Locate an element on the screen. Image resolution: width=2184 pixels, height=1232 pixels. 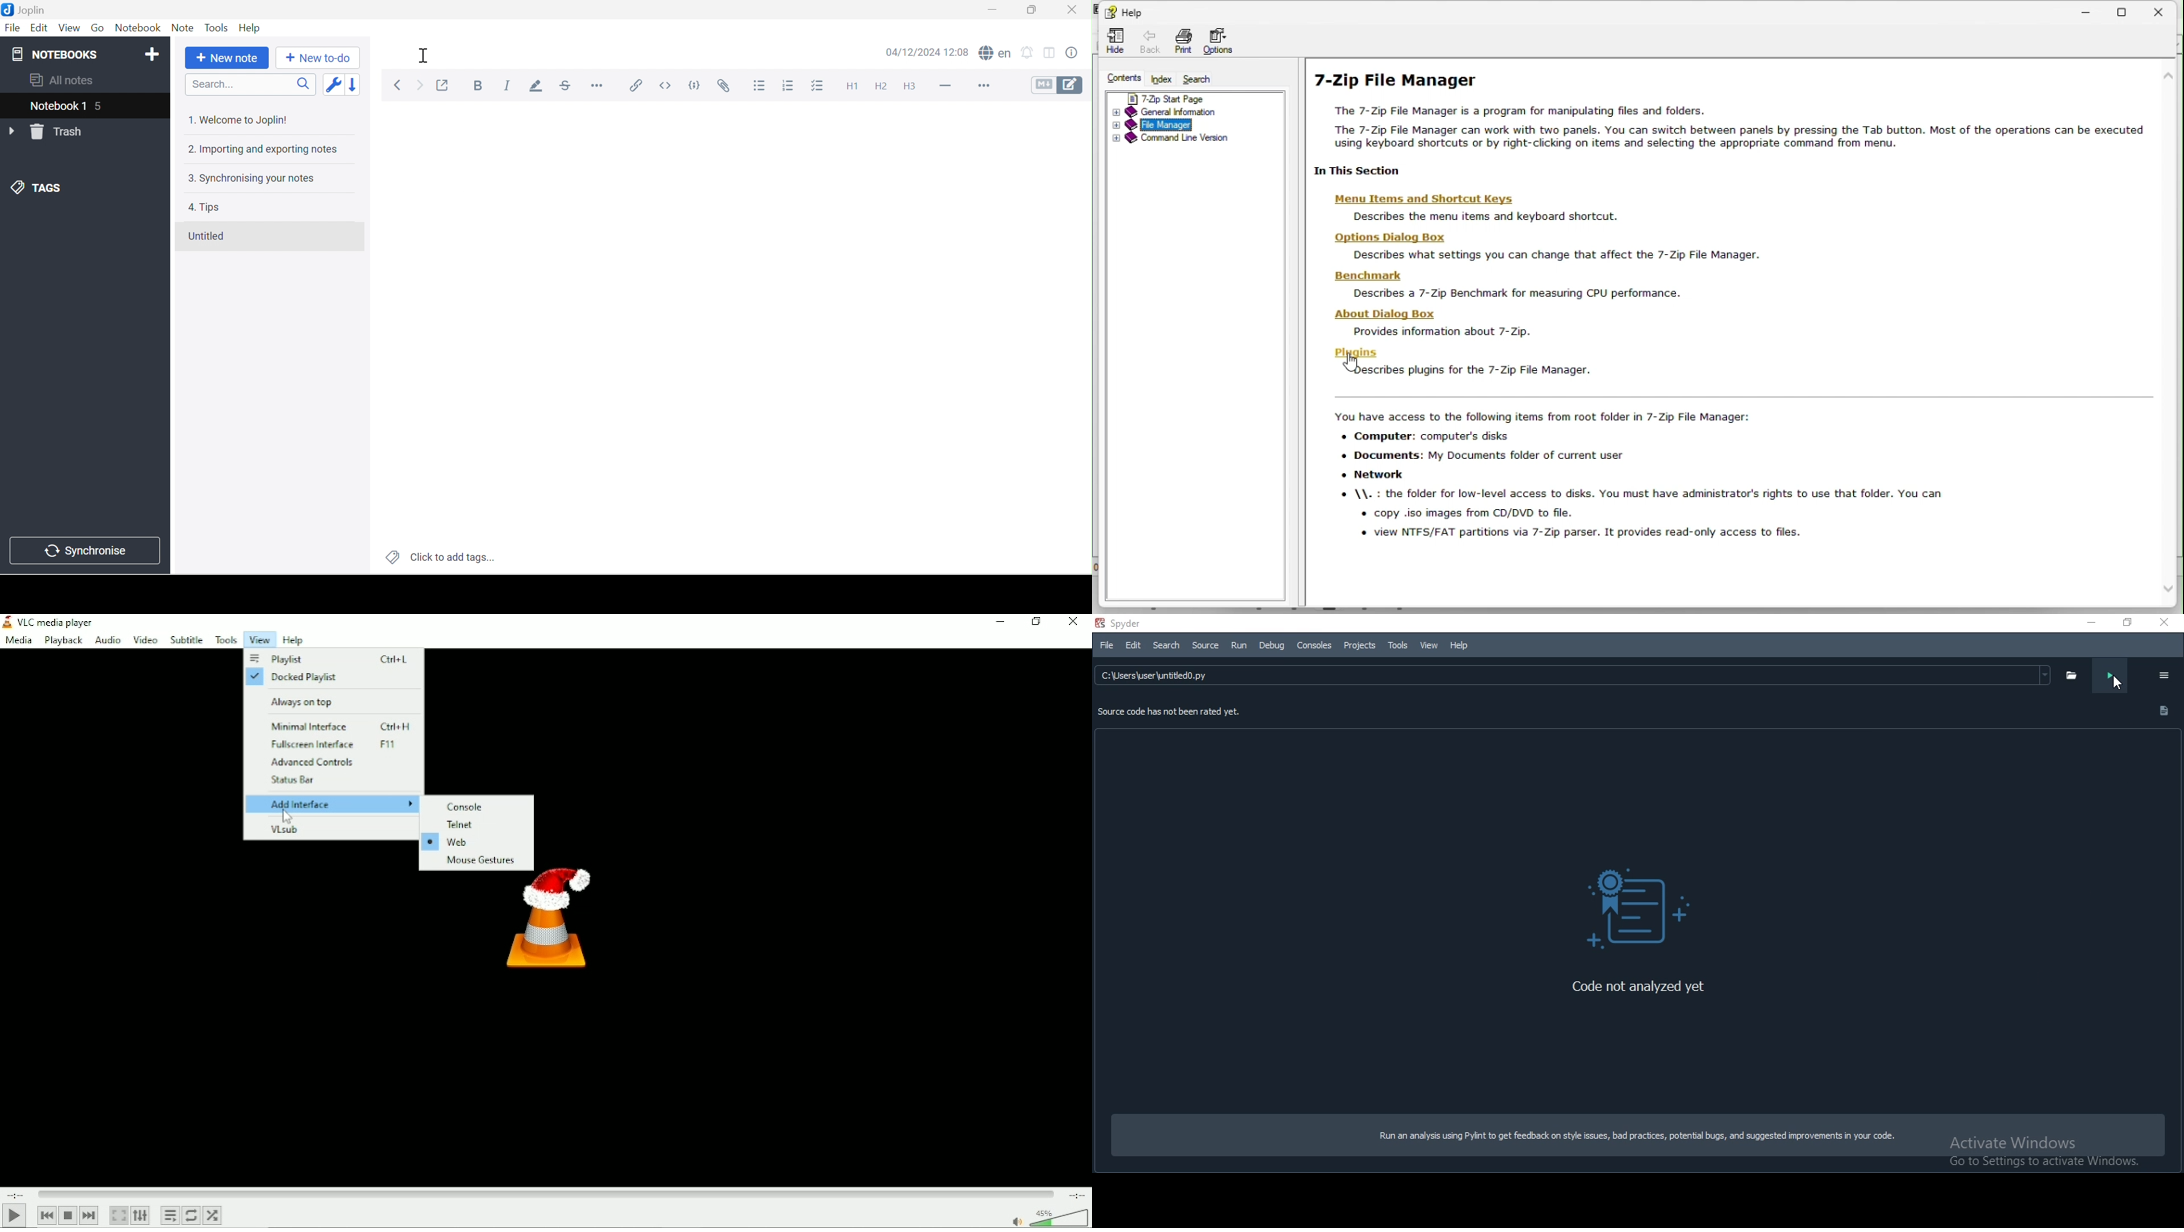
analyse is located at coordinates (2114, 676).